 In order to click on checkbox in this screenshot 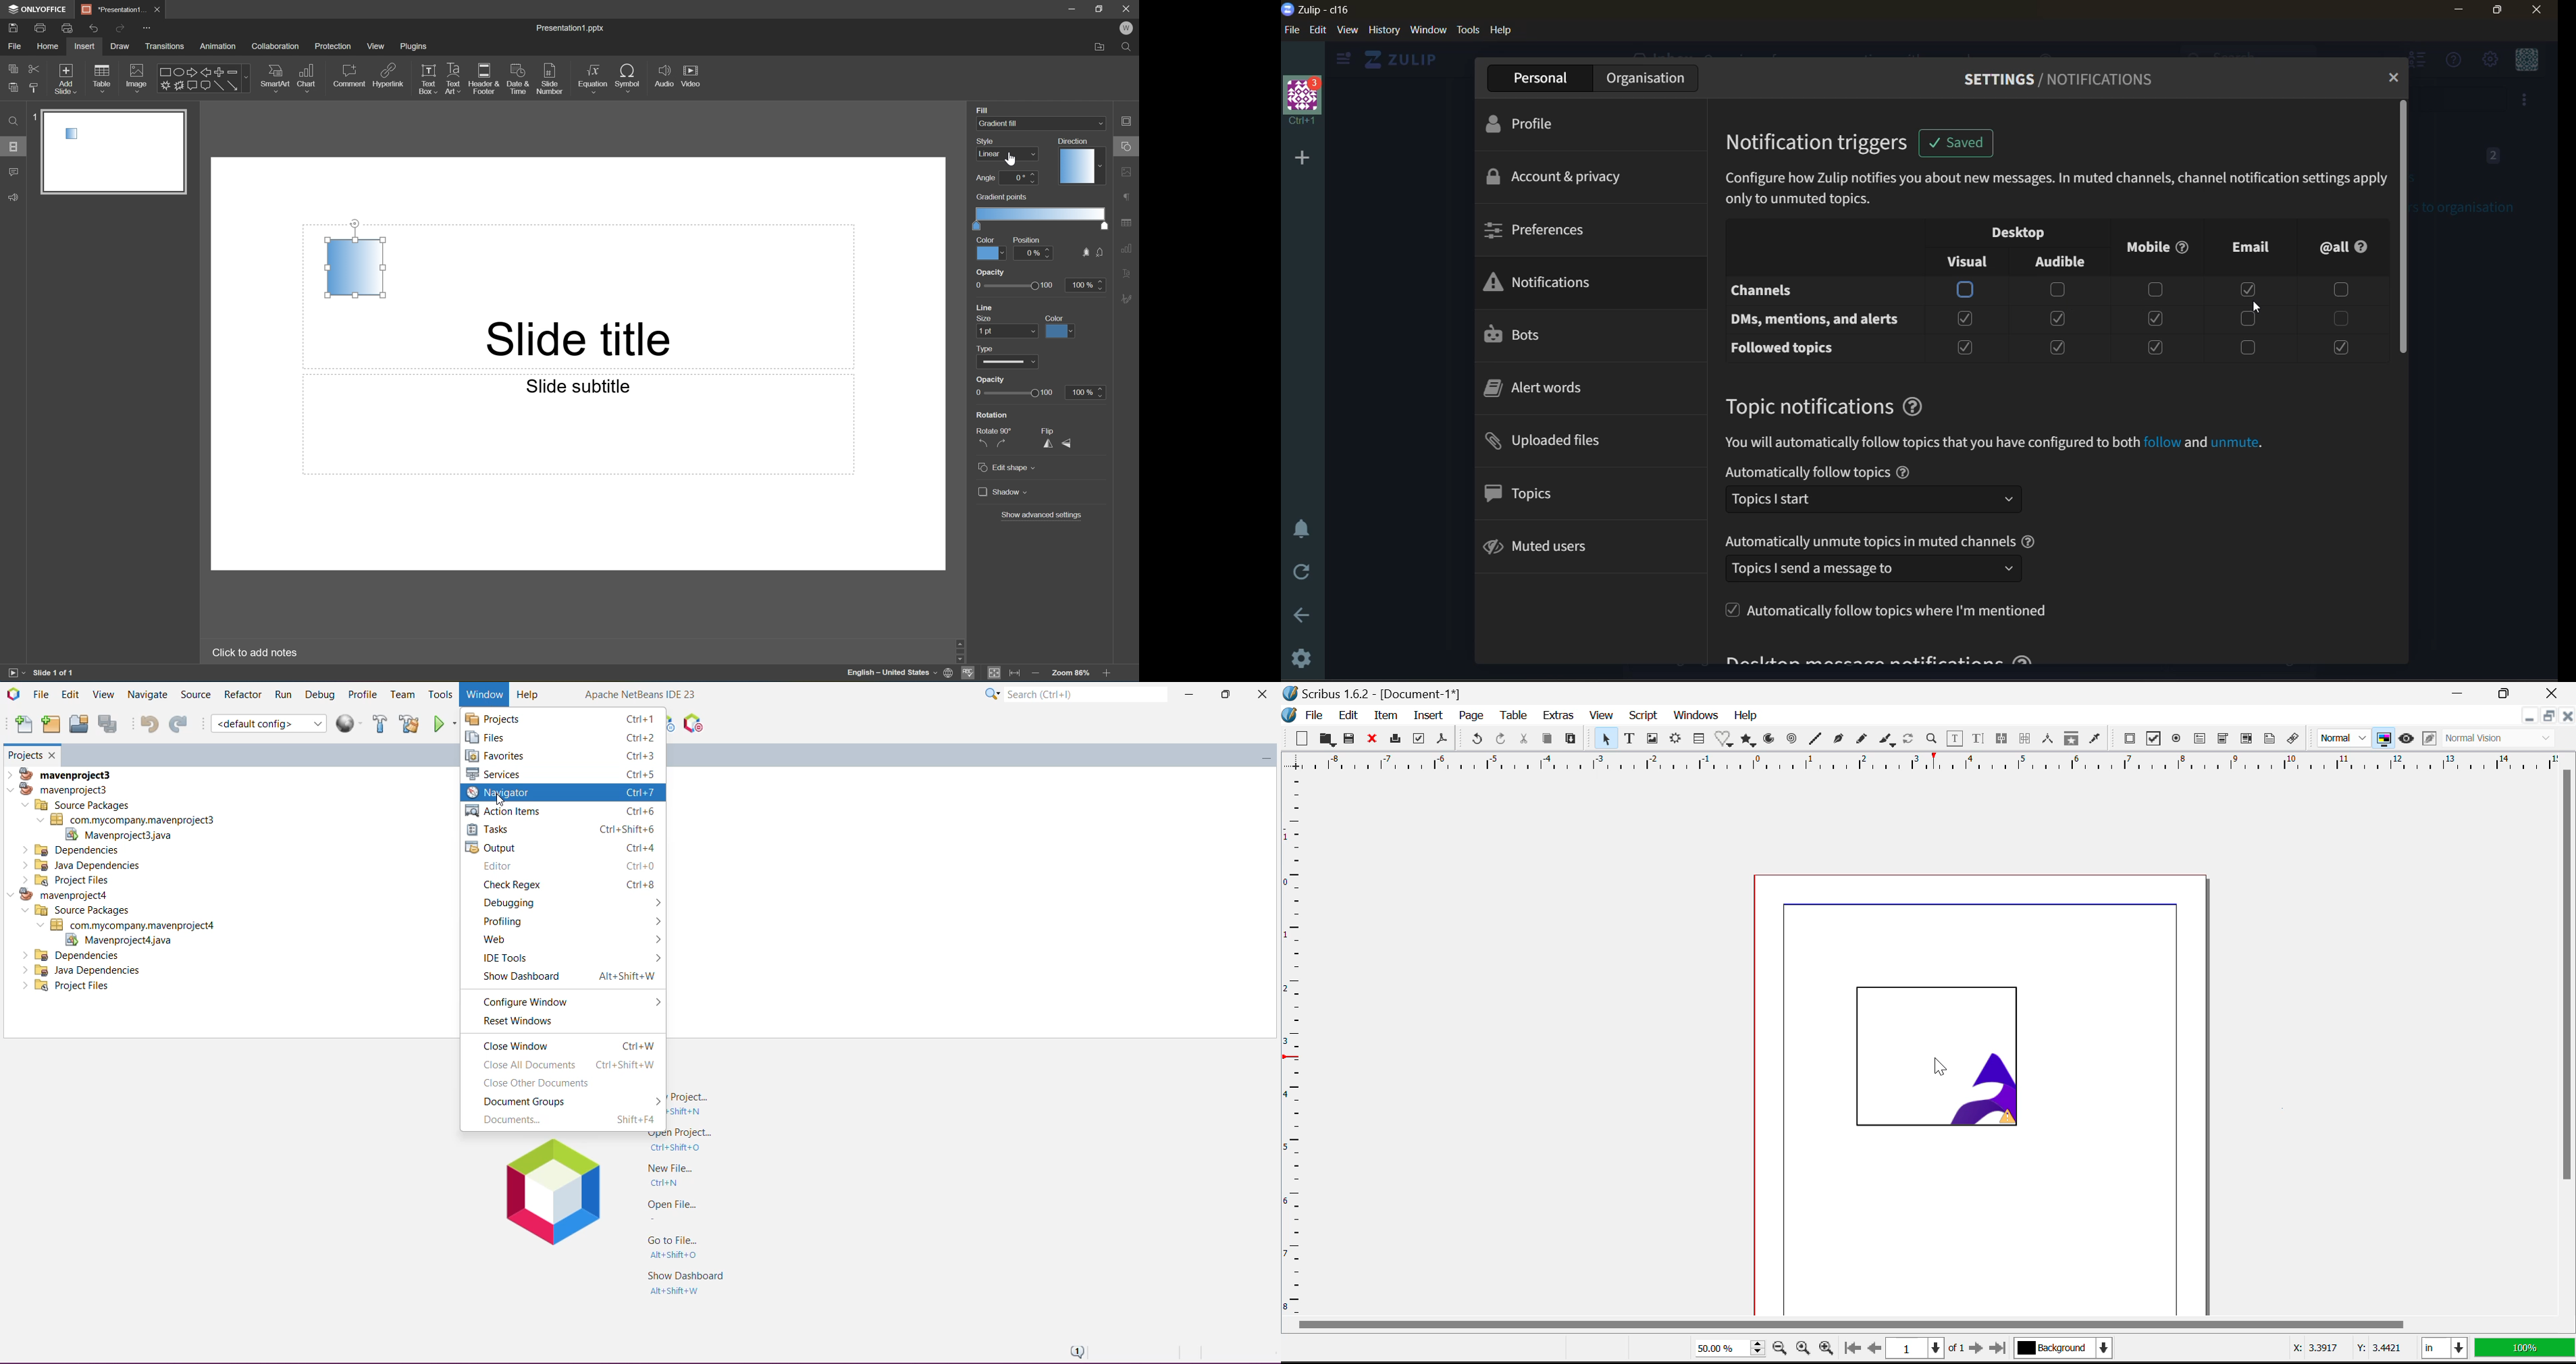, I will do `click(2058, 291)`.